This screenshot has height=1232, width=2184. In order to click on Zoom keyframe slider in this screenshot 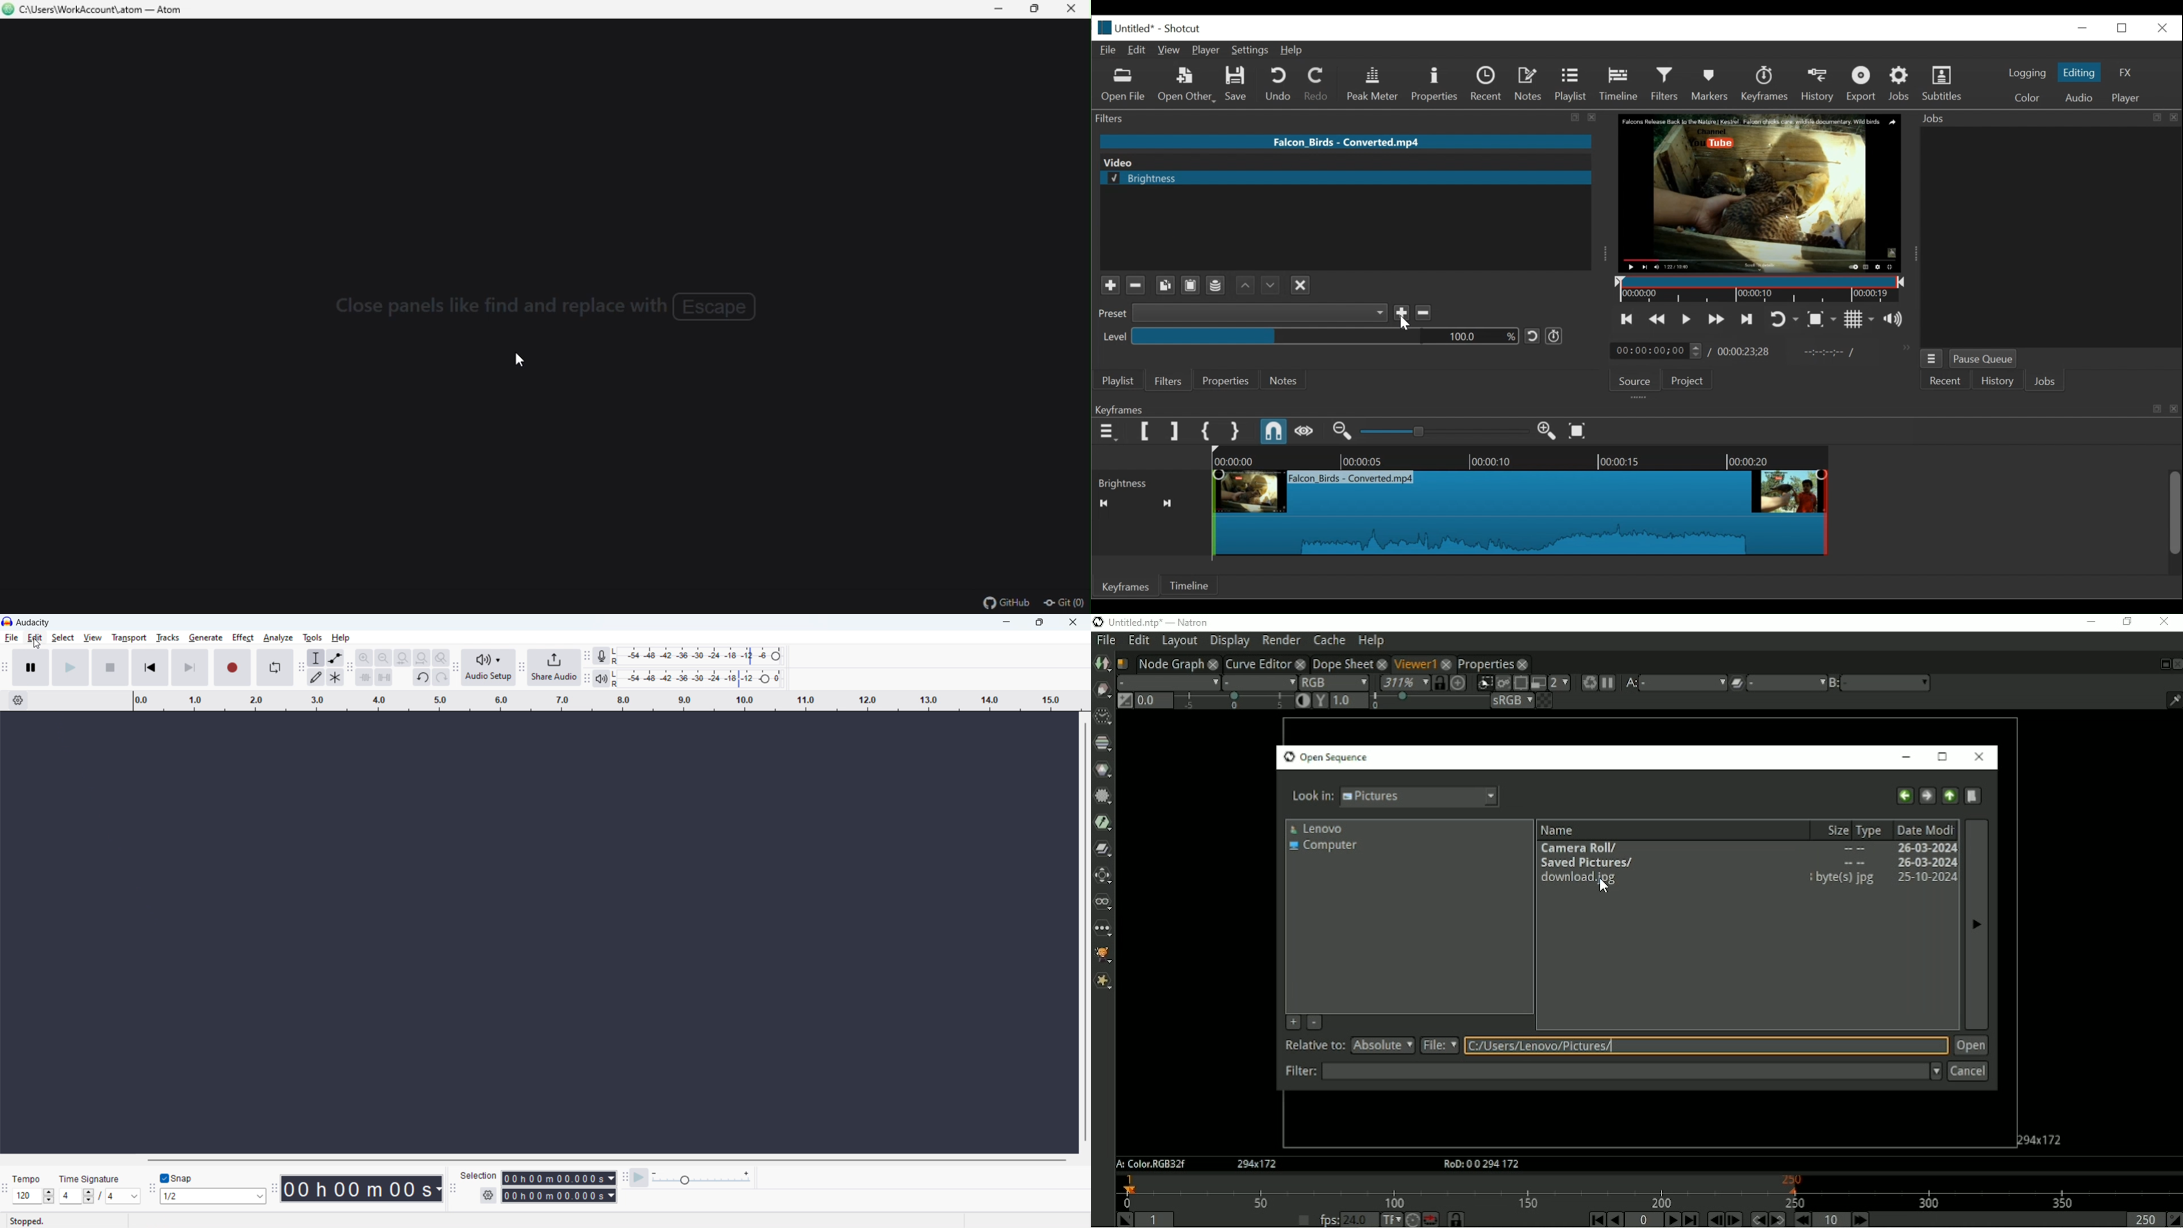, I will do `click(1445, 432)`.